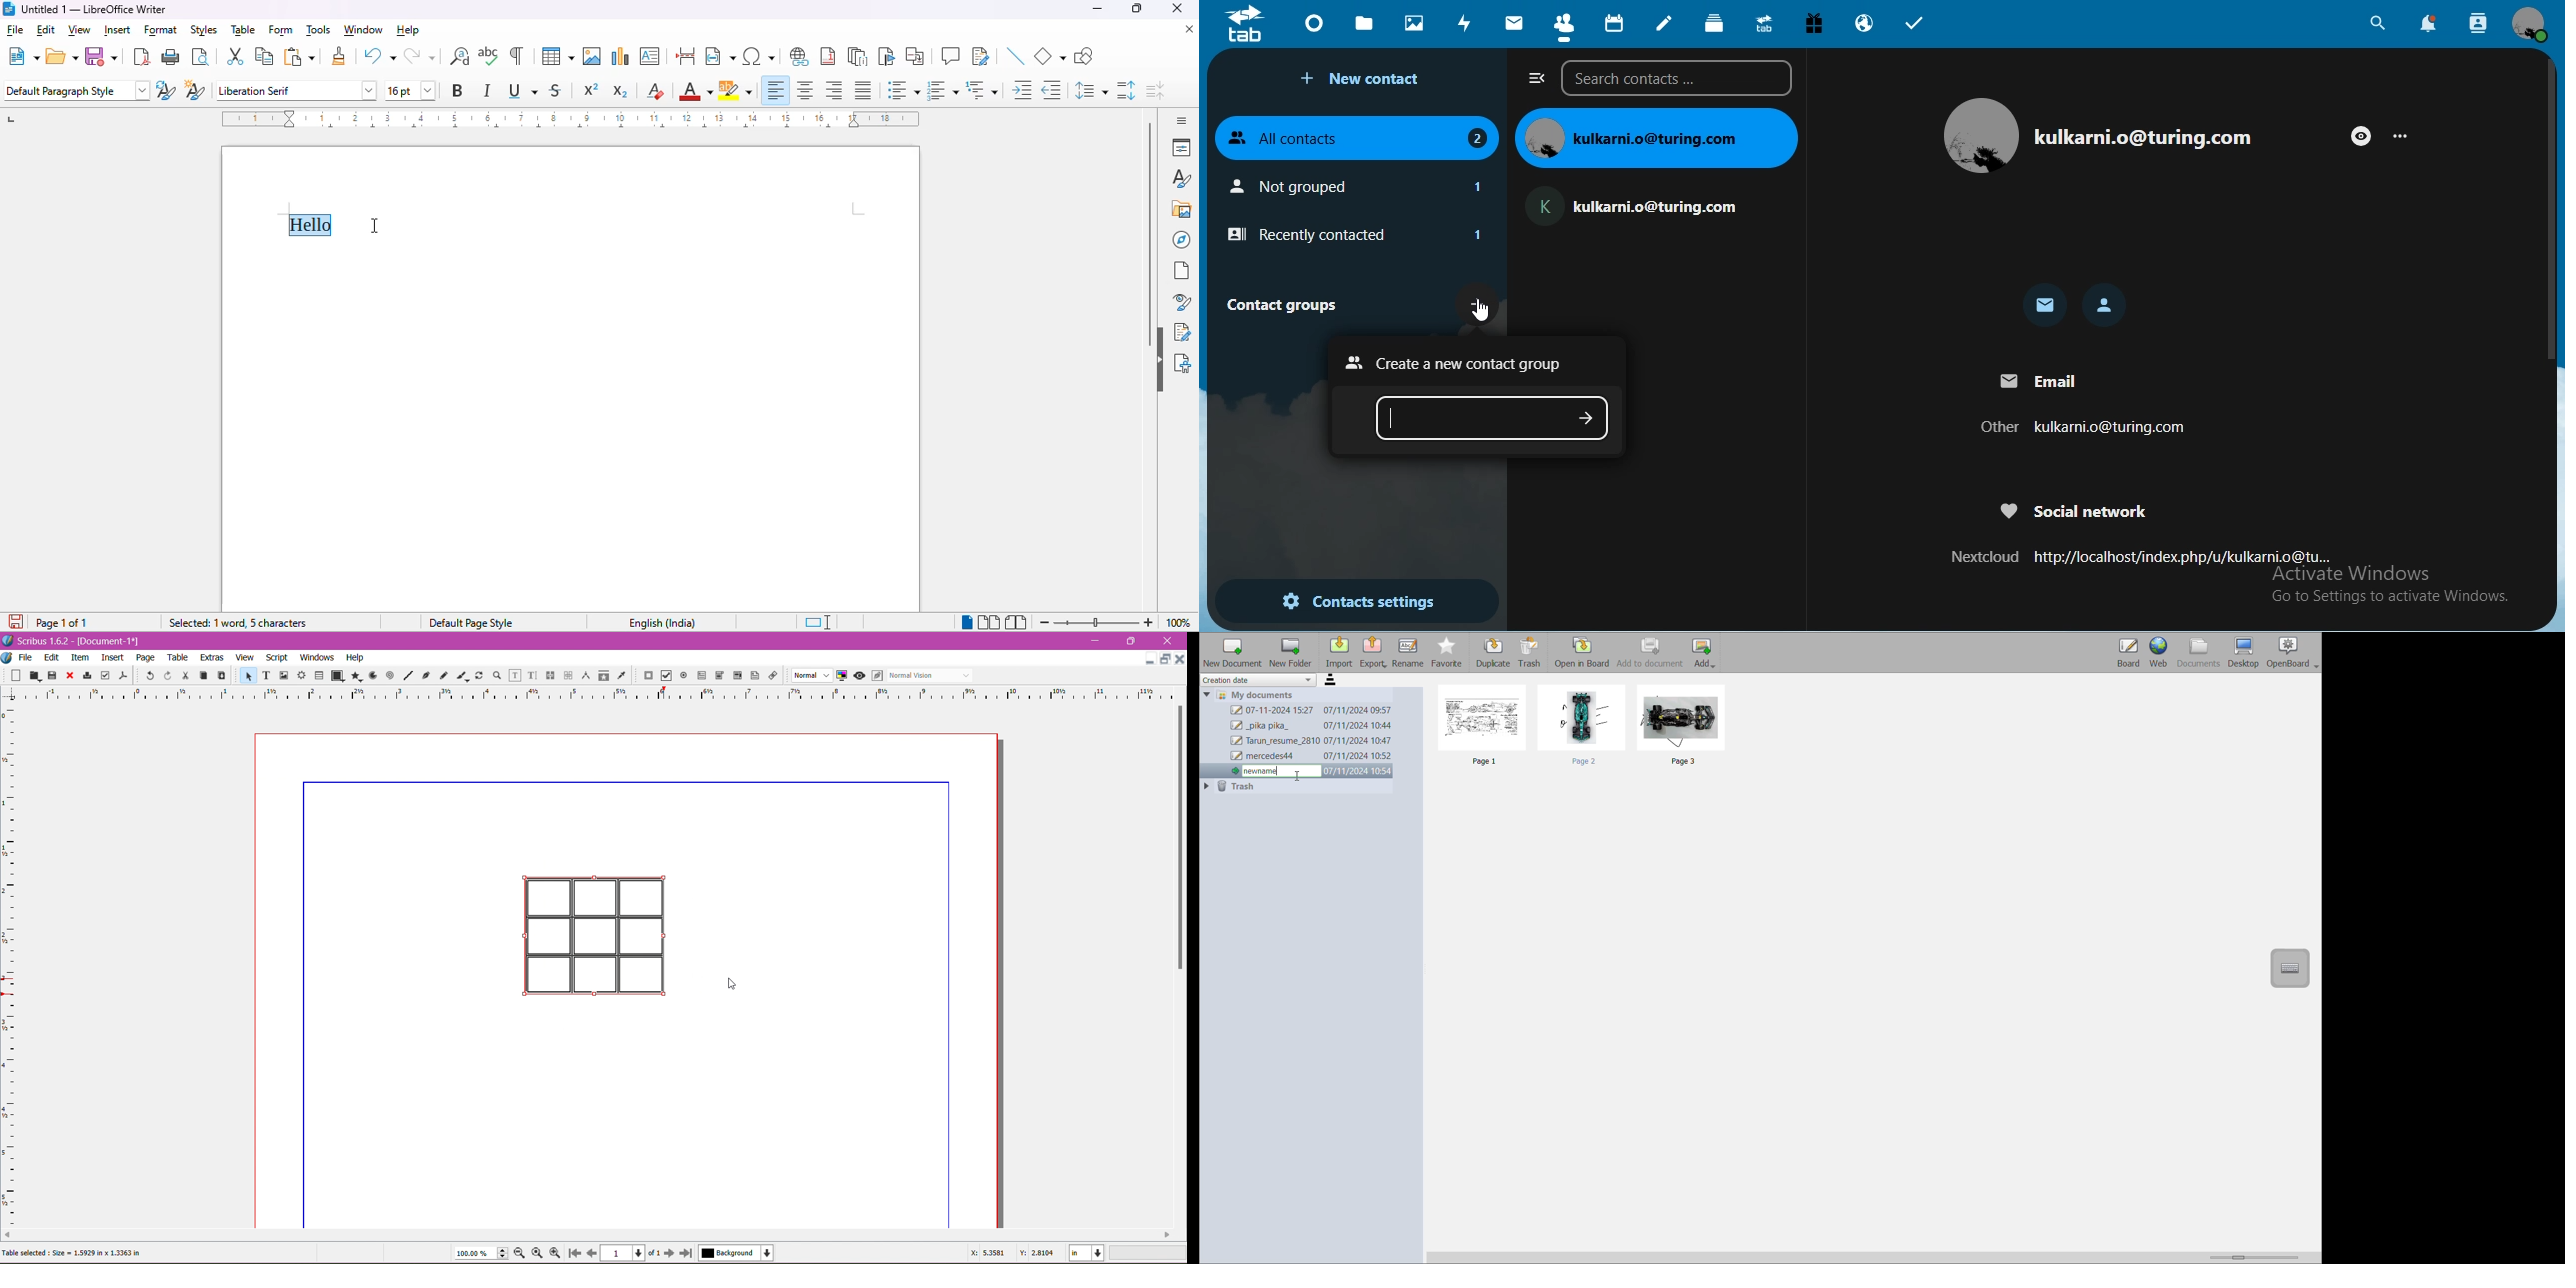  Describe the element at coordinates (736, 91) in the screenshot. I see `character highlighting color` at that location.